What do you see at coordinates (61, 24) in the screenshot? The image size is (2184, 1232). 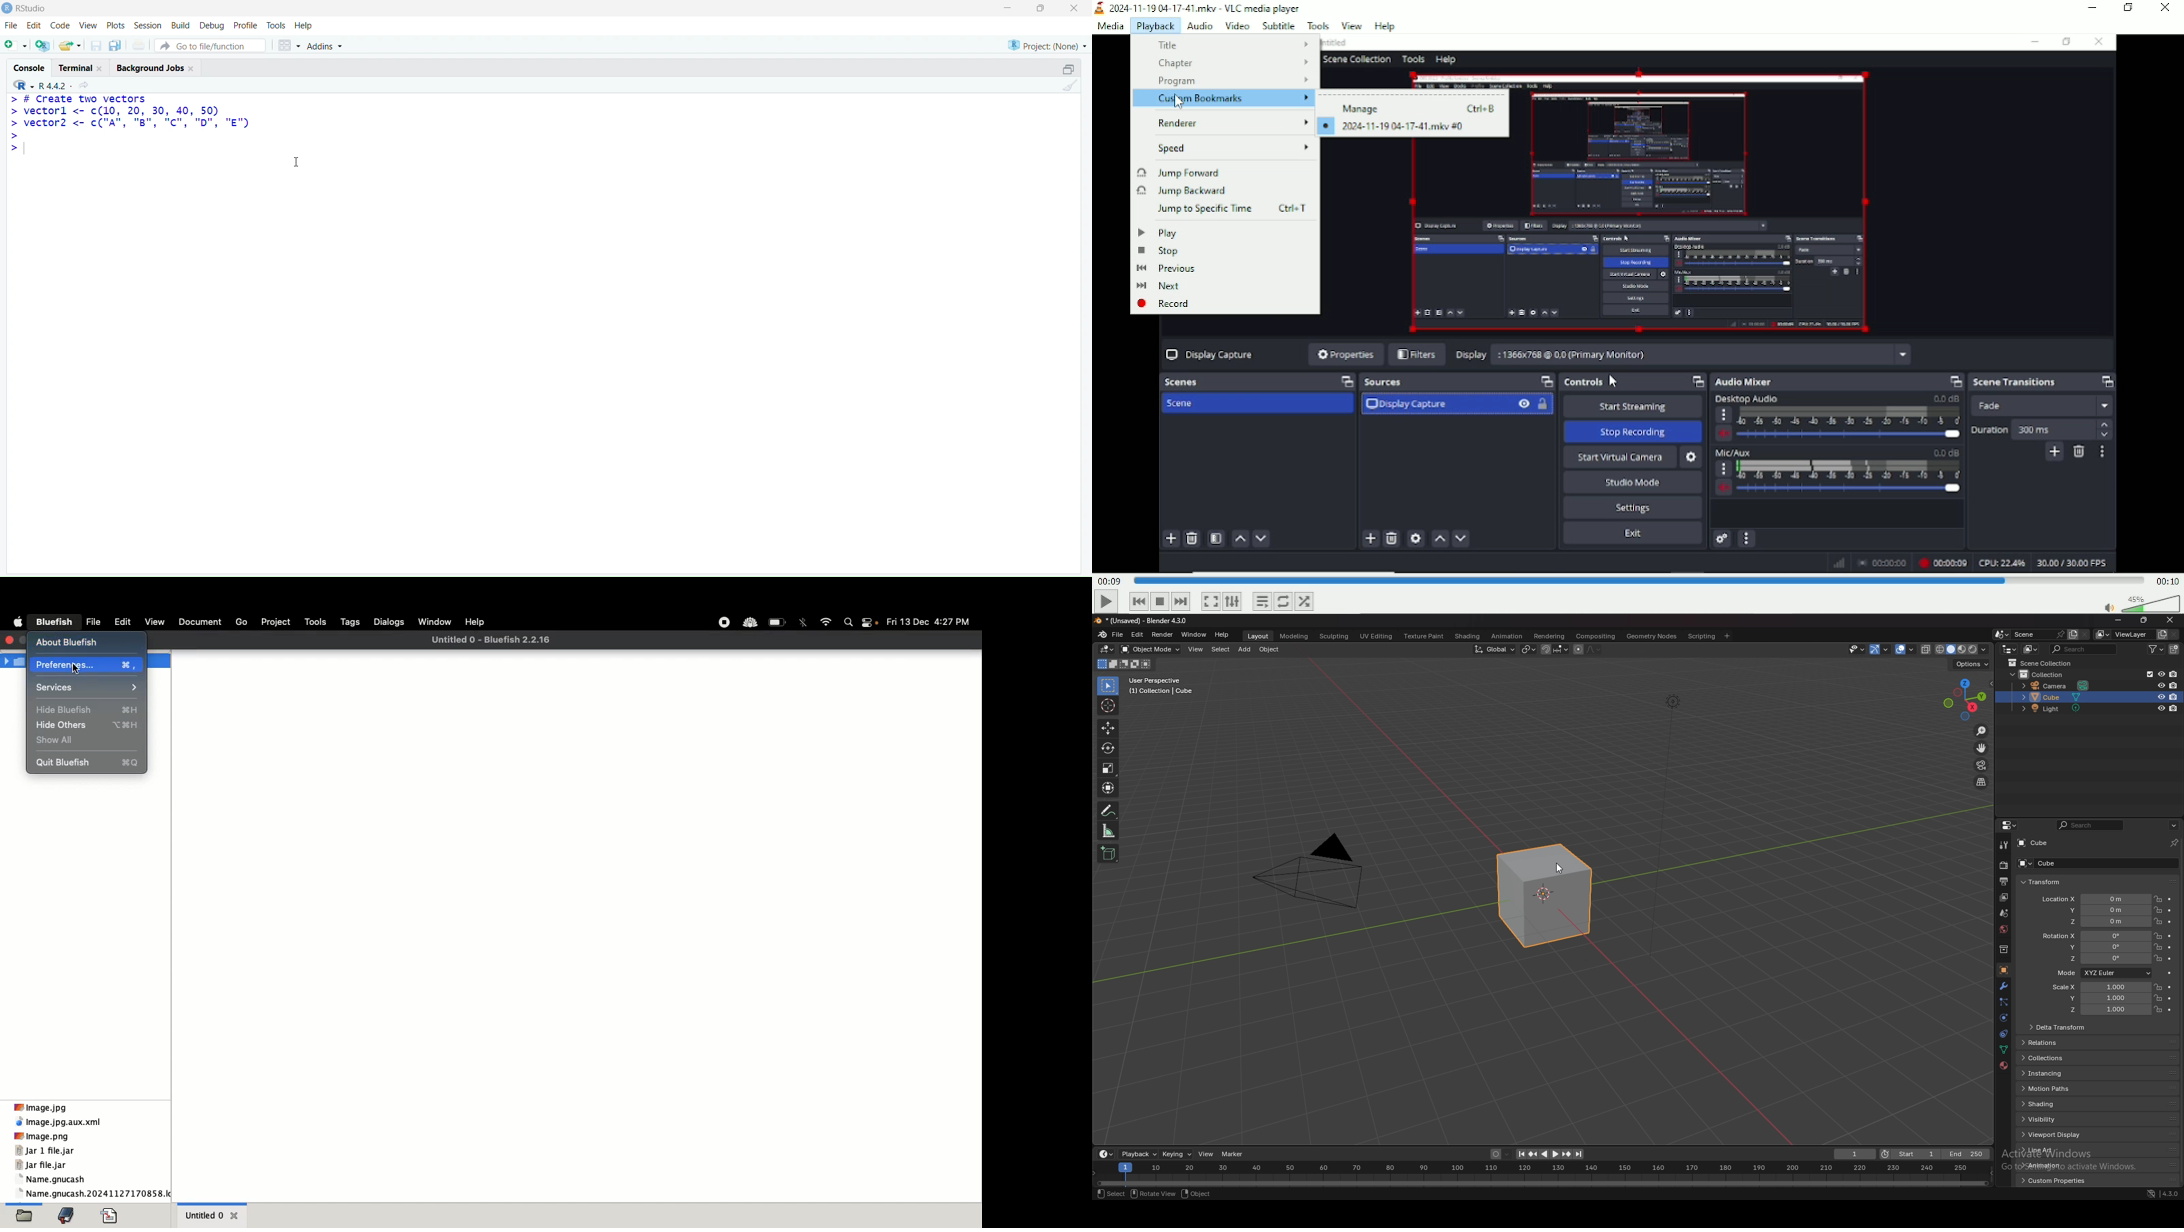 I see `Code` at bounding box center [61, 24].